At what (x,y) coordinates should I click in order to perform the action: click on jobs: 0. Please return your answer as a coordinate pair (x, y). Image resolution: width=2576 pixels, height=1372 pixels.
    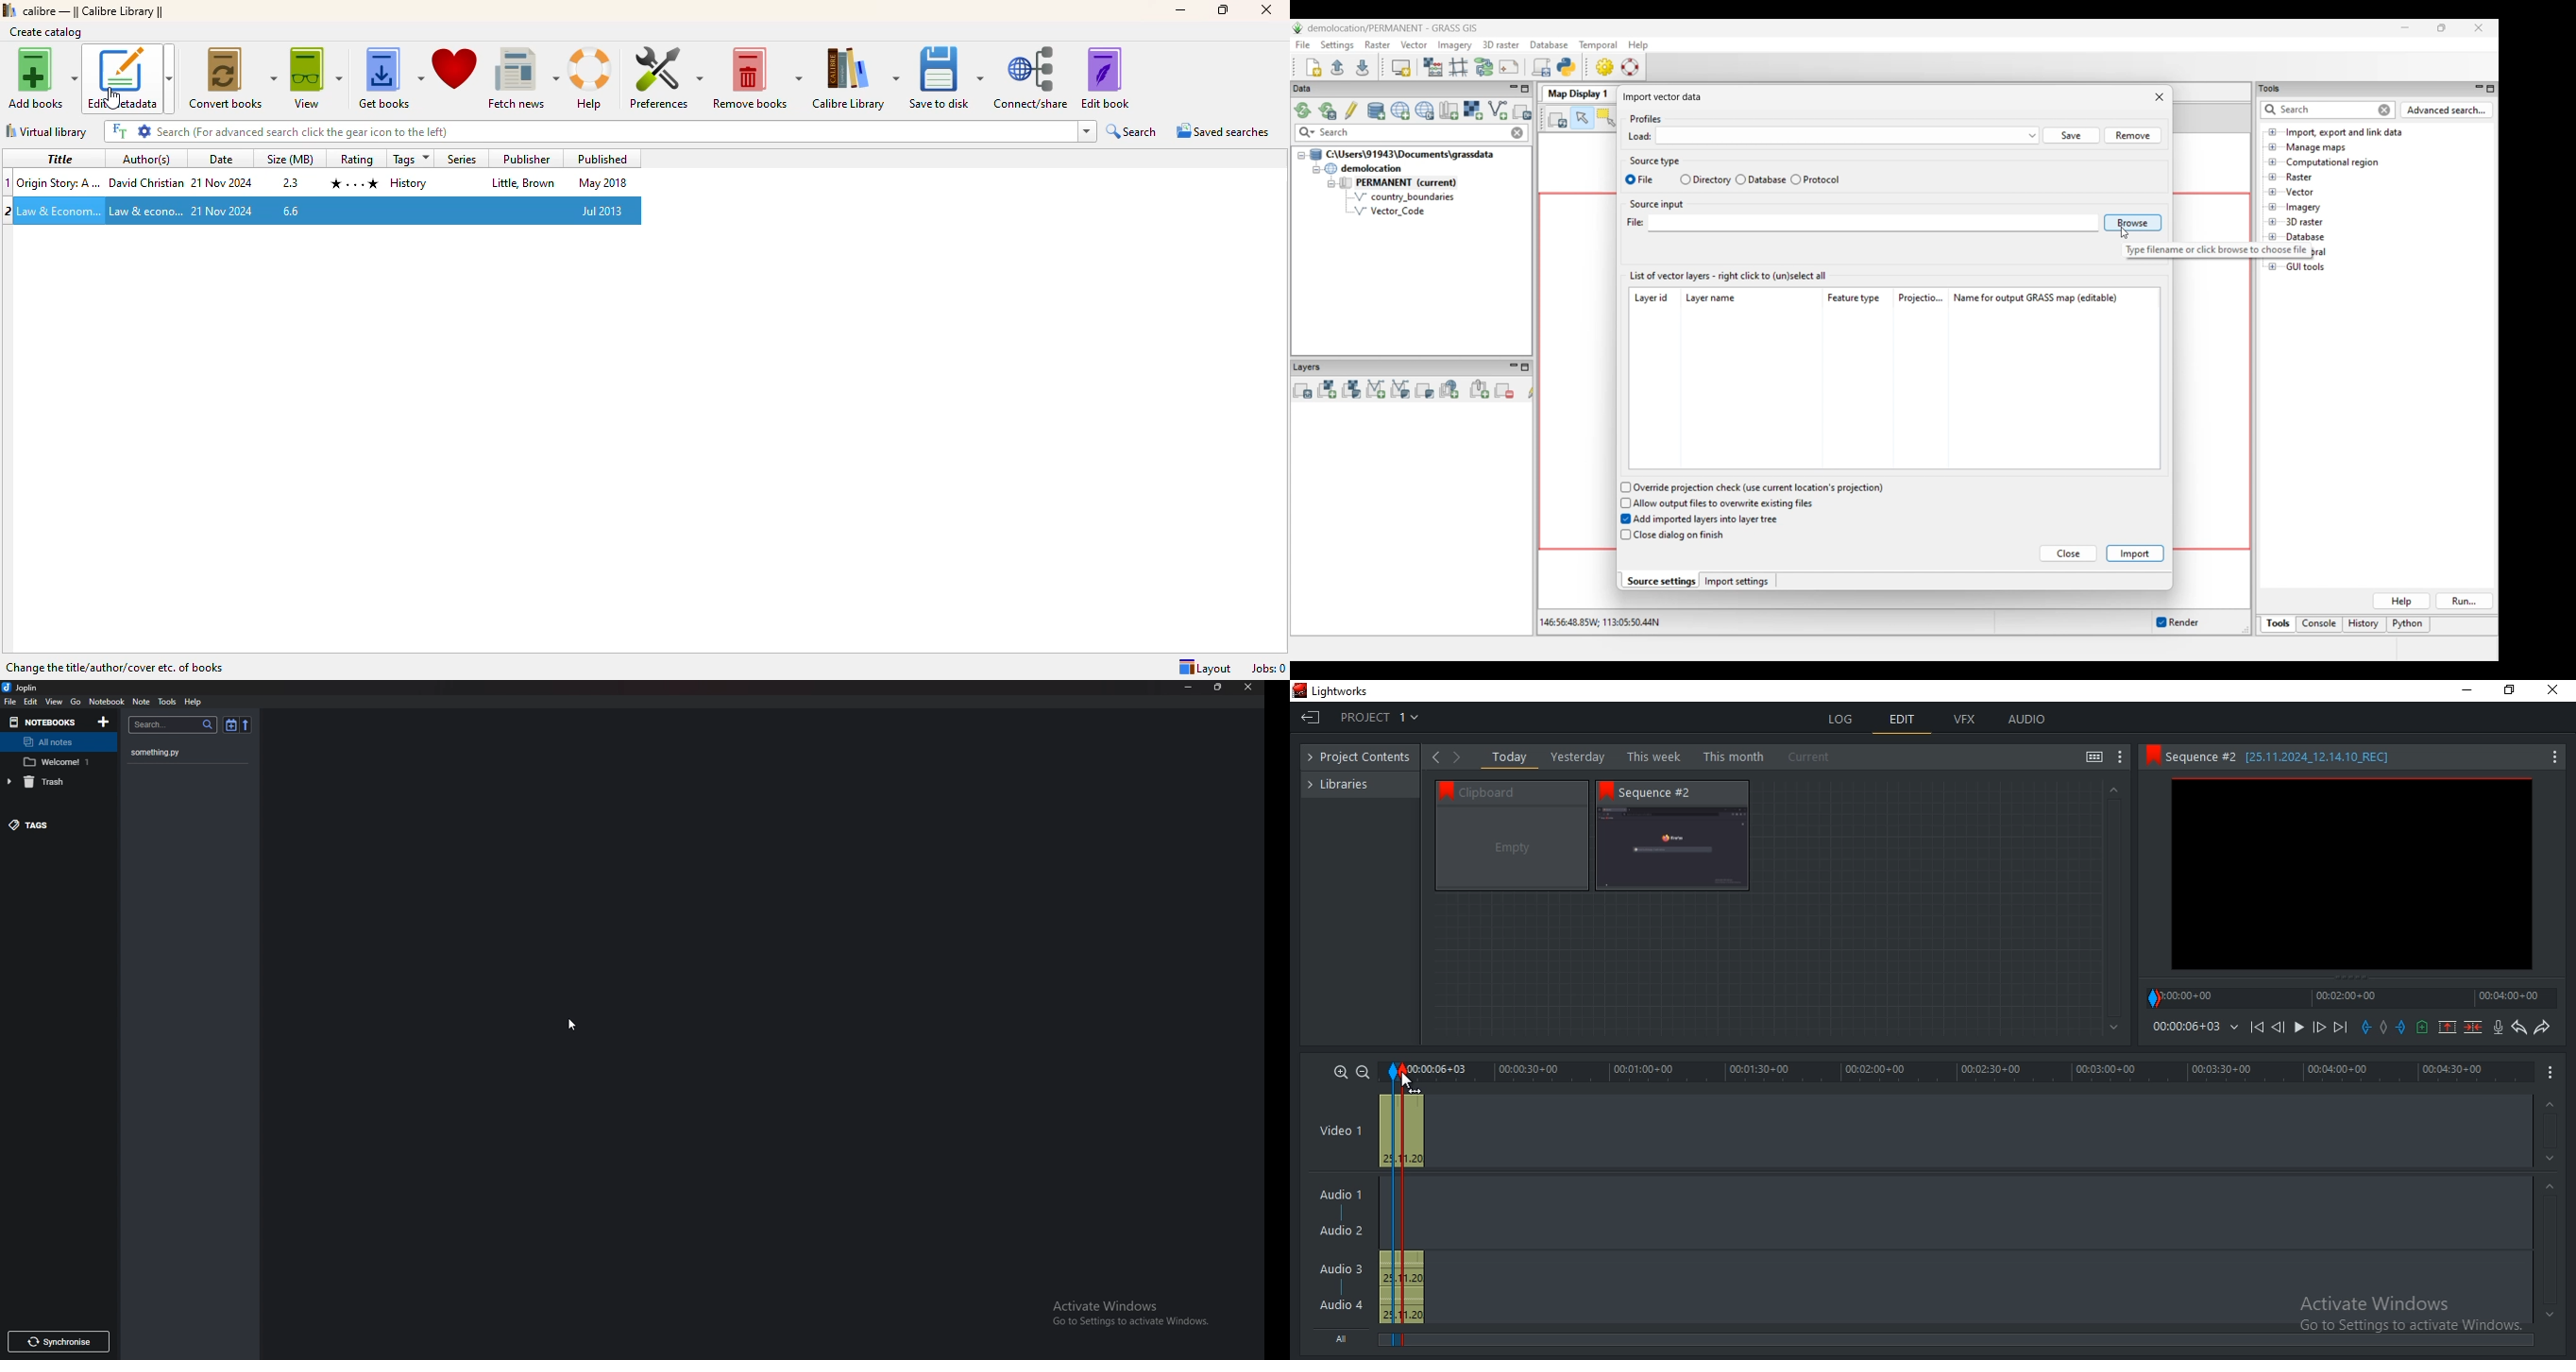
    Looking at the image, I should click on (1268, 668).